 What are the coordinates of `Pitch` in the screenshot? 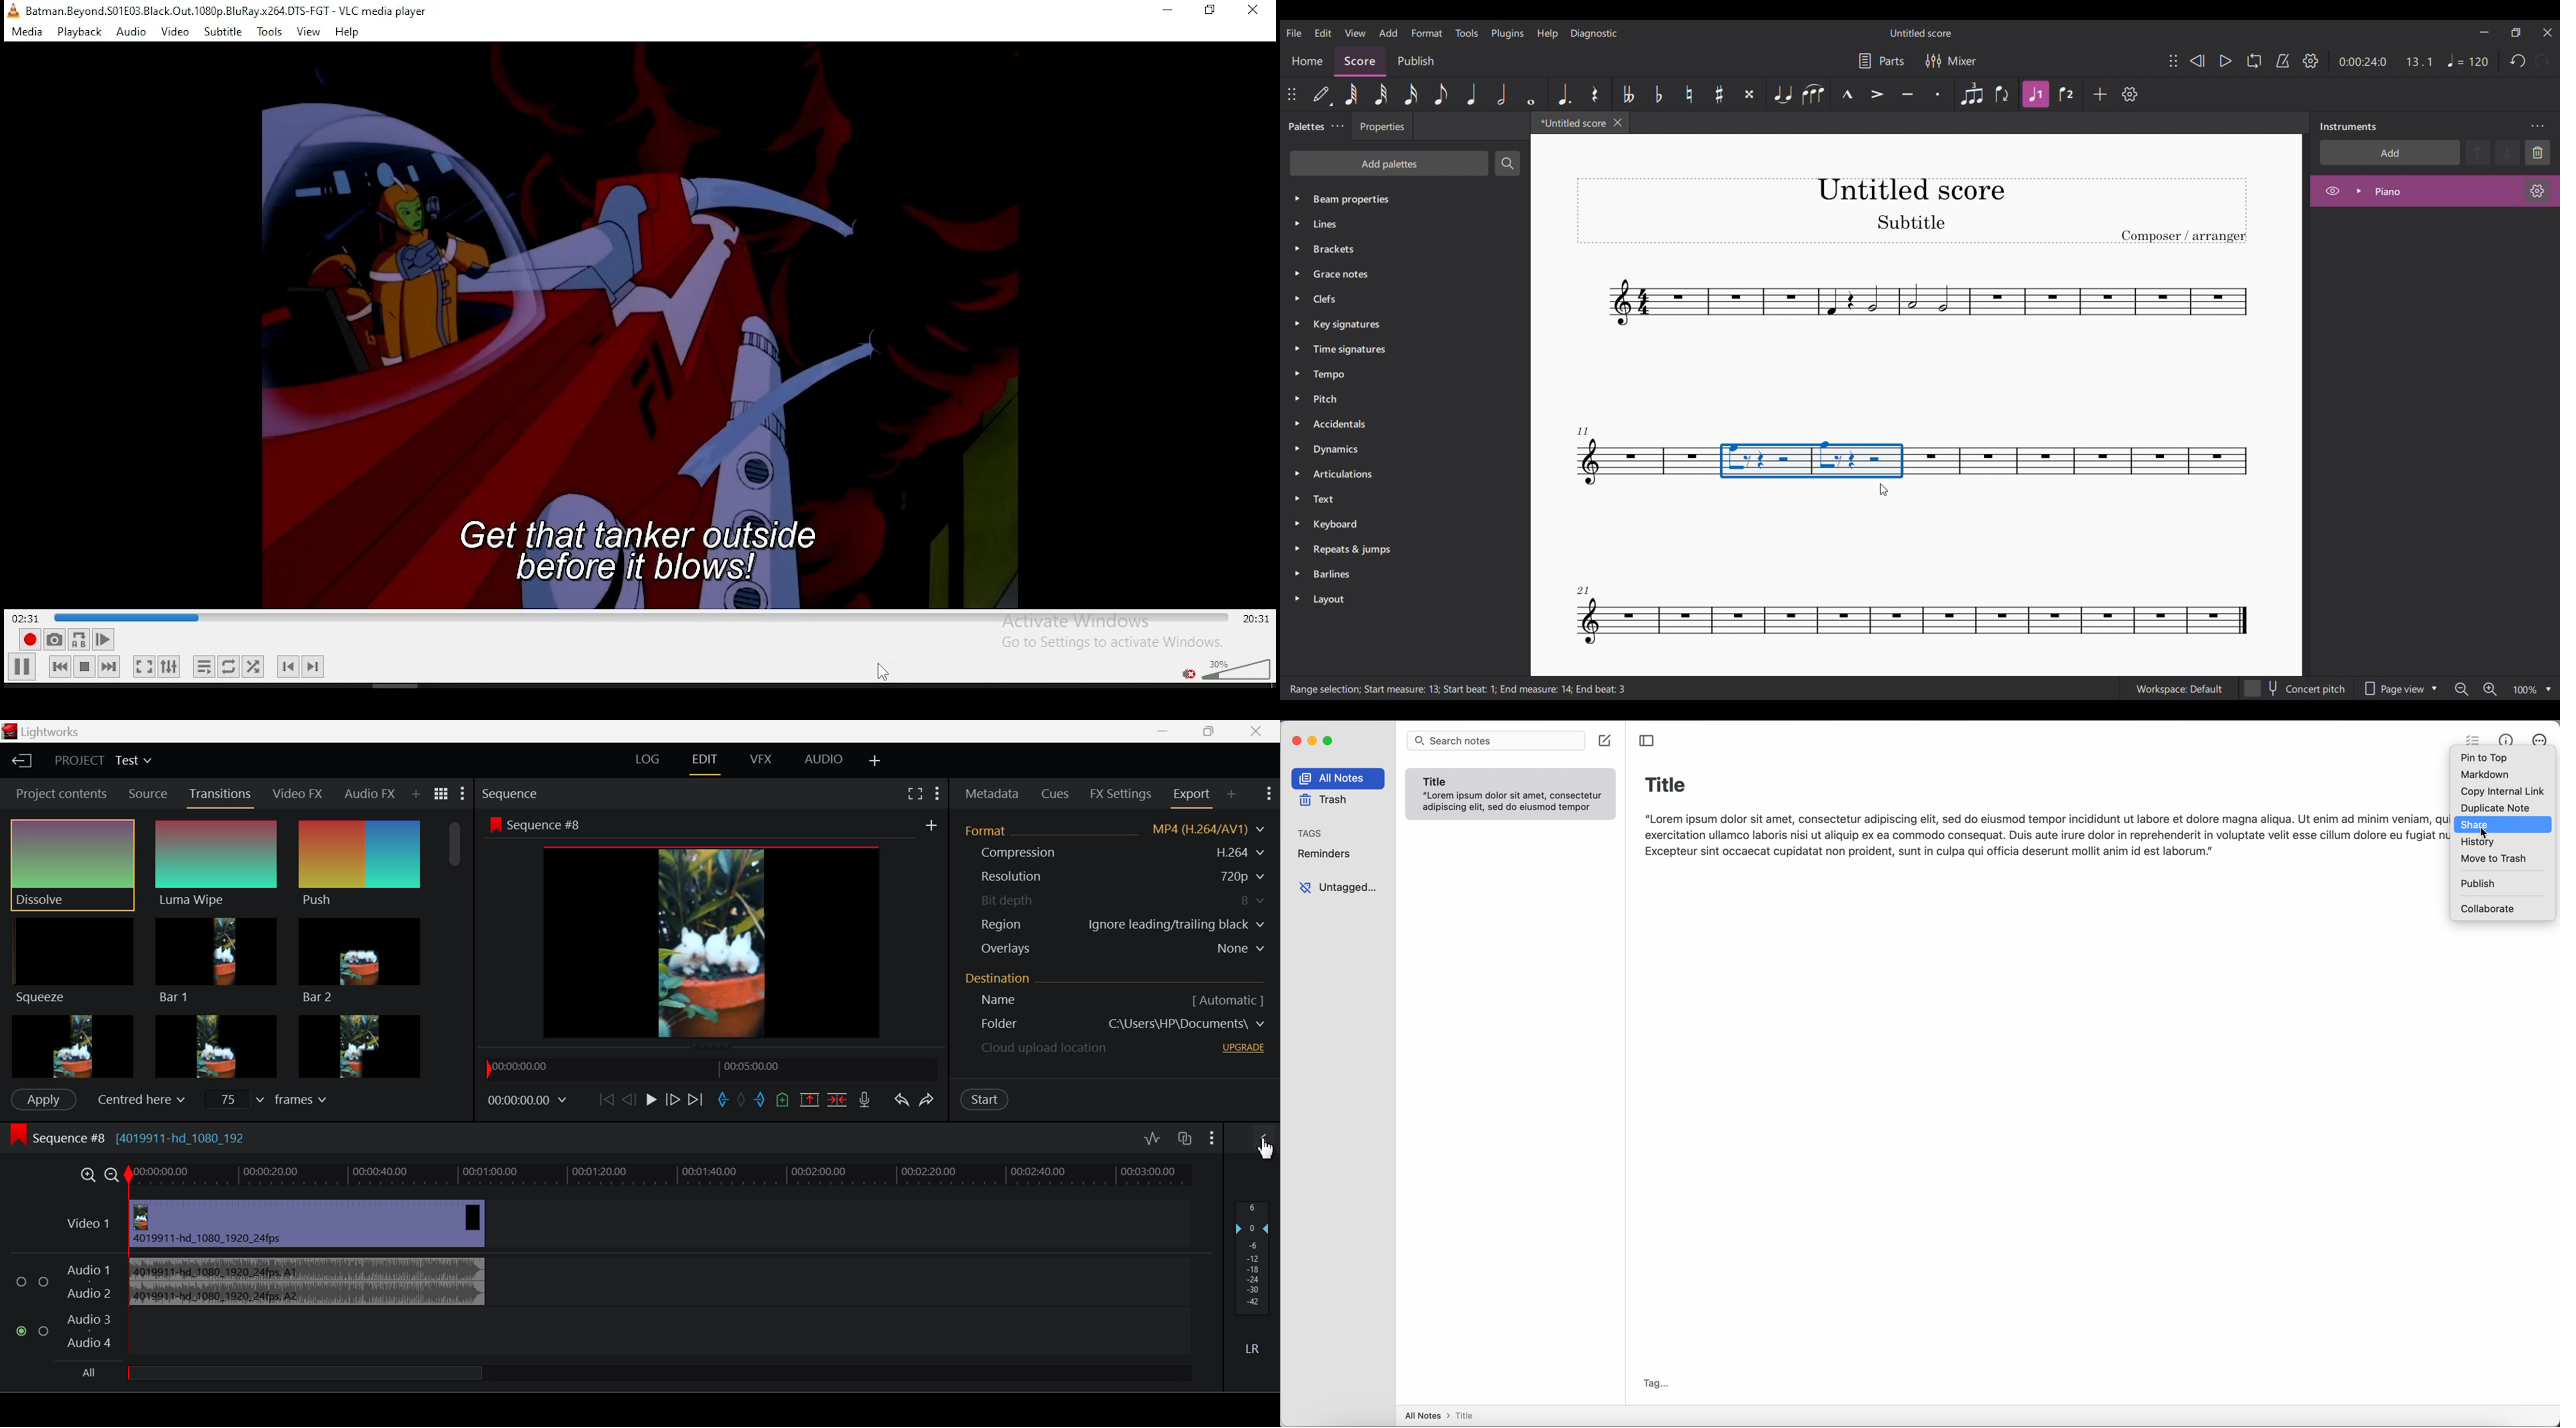 It's located at (1393, 398).